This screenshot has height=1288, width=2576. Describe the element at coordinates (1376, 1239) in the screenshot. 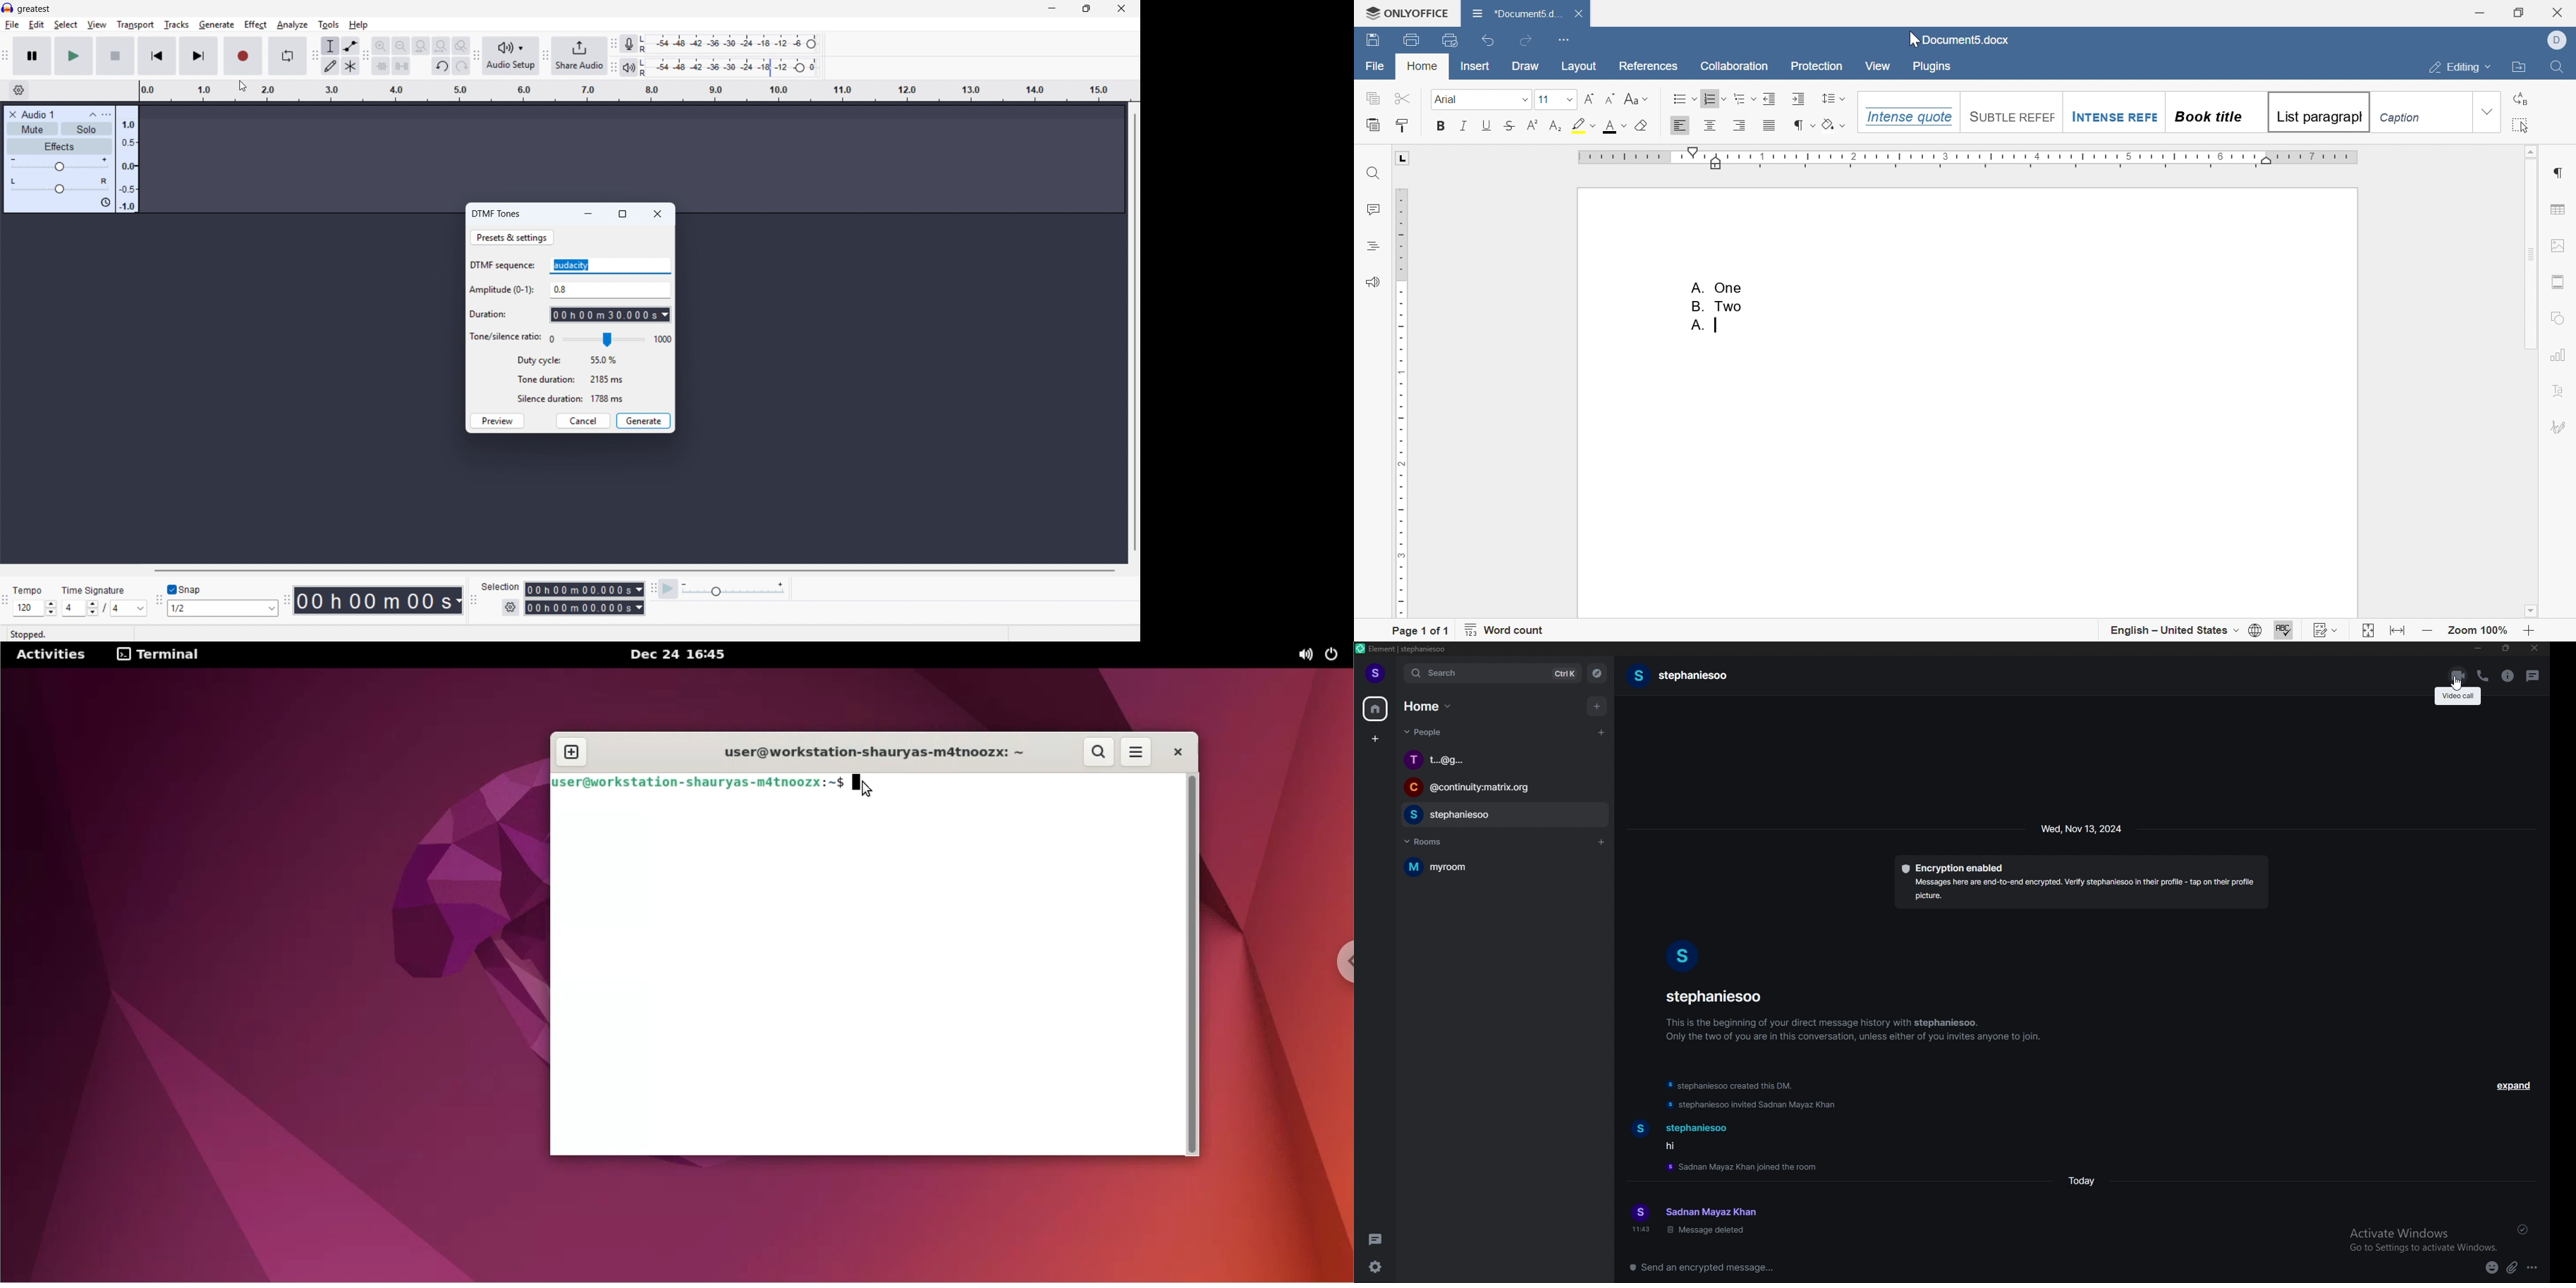

I see `theads` at that location.